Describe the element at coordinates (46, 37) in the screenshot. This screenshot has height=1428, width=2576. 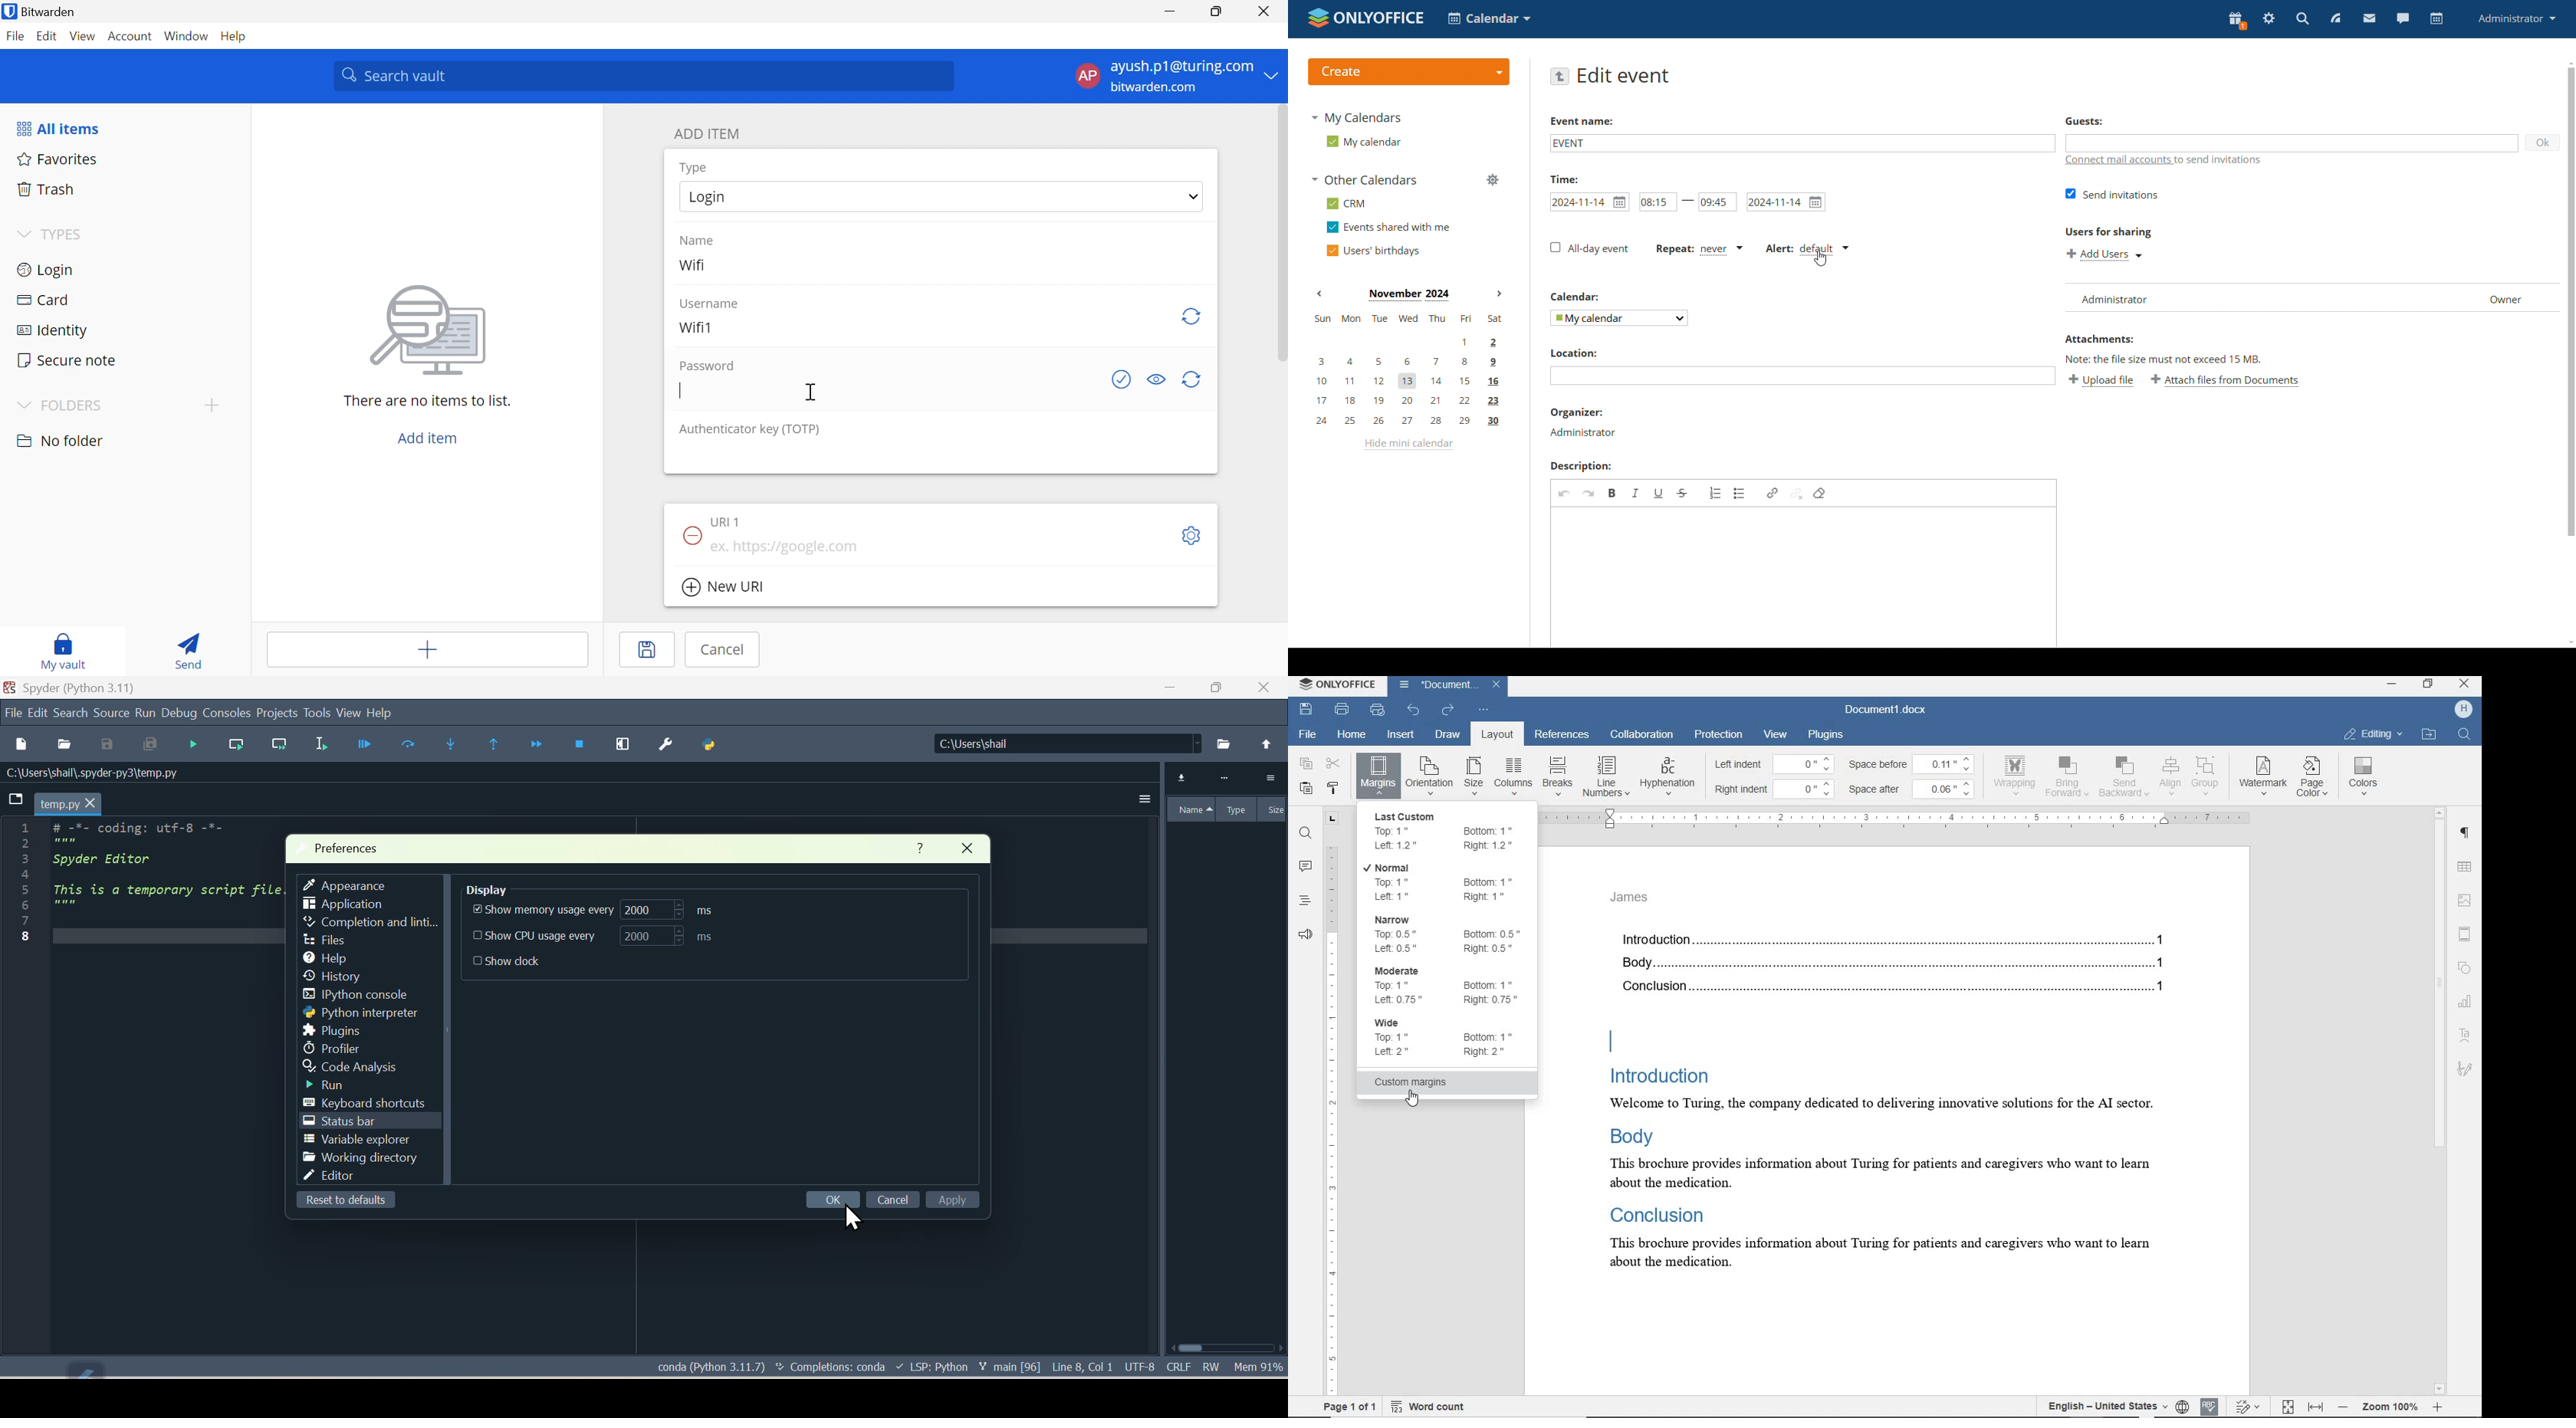
I see `Edit` at that location.